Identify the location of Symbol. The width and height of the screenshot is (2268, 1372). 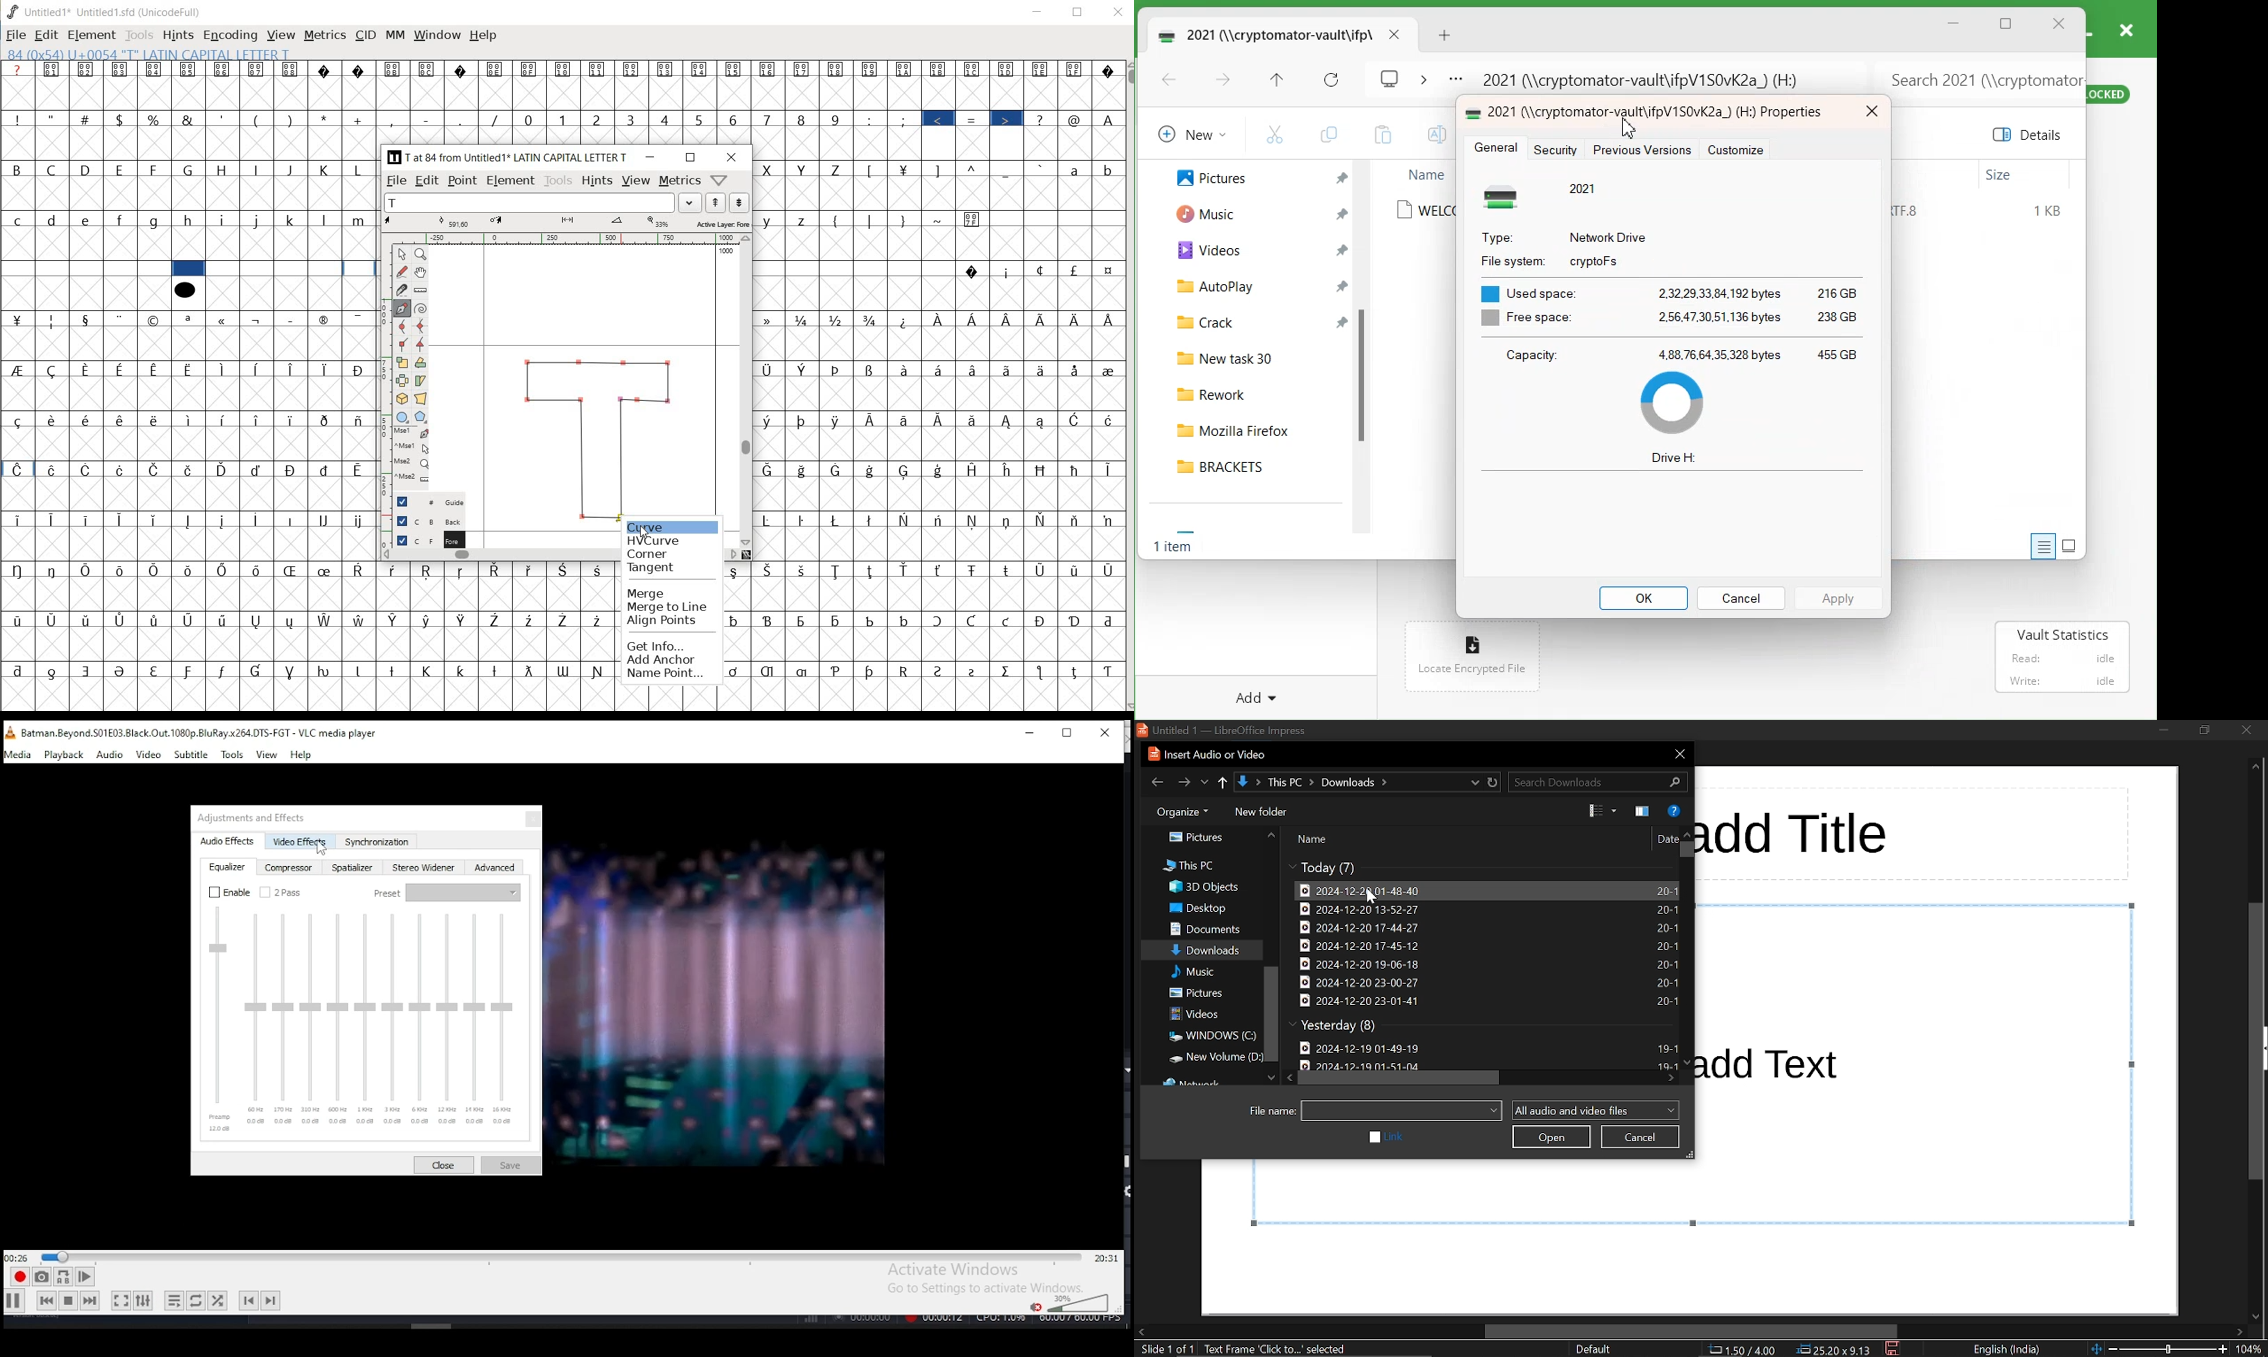
(804, 620).